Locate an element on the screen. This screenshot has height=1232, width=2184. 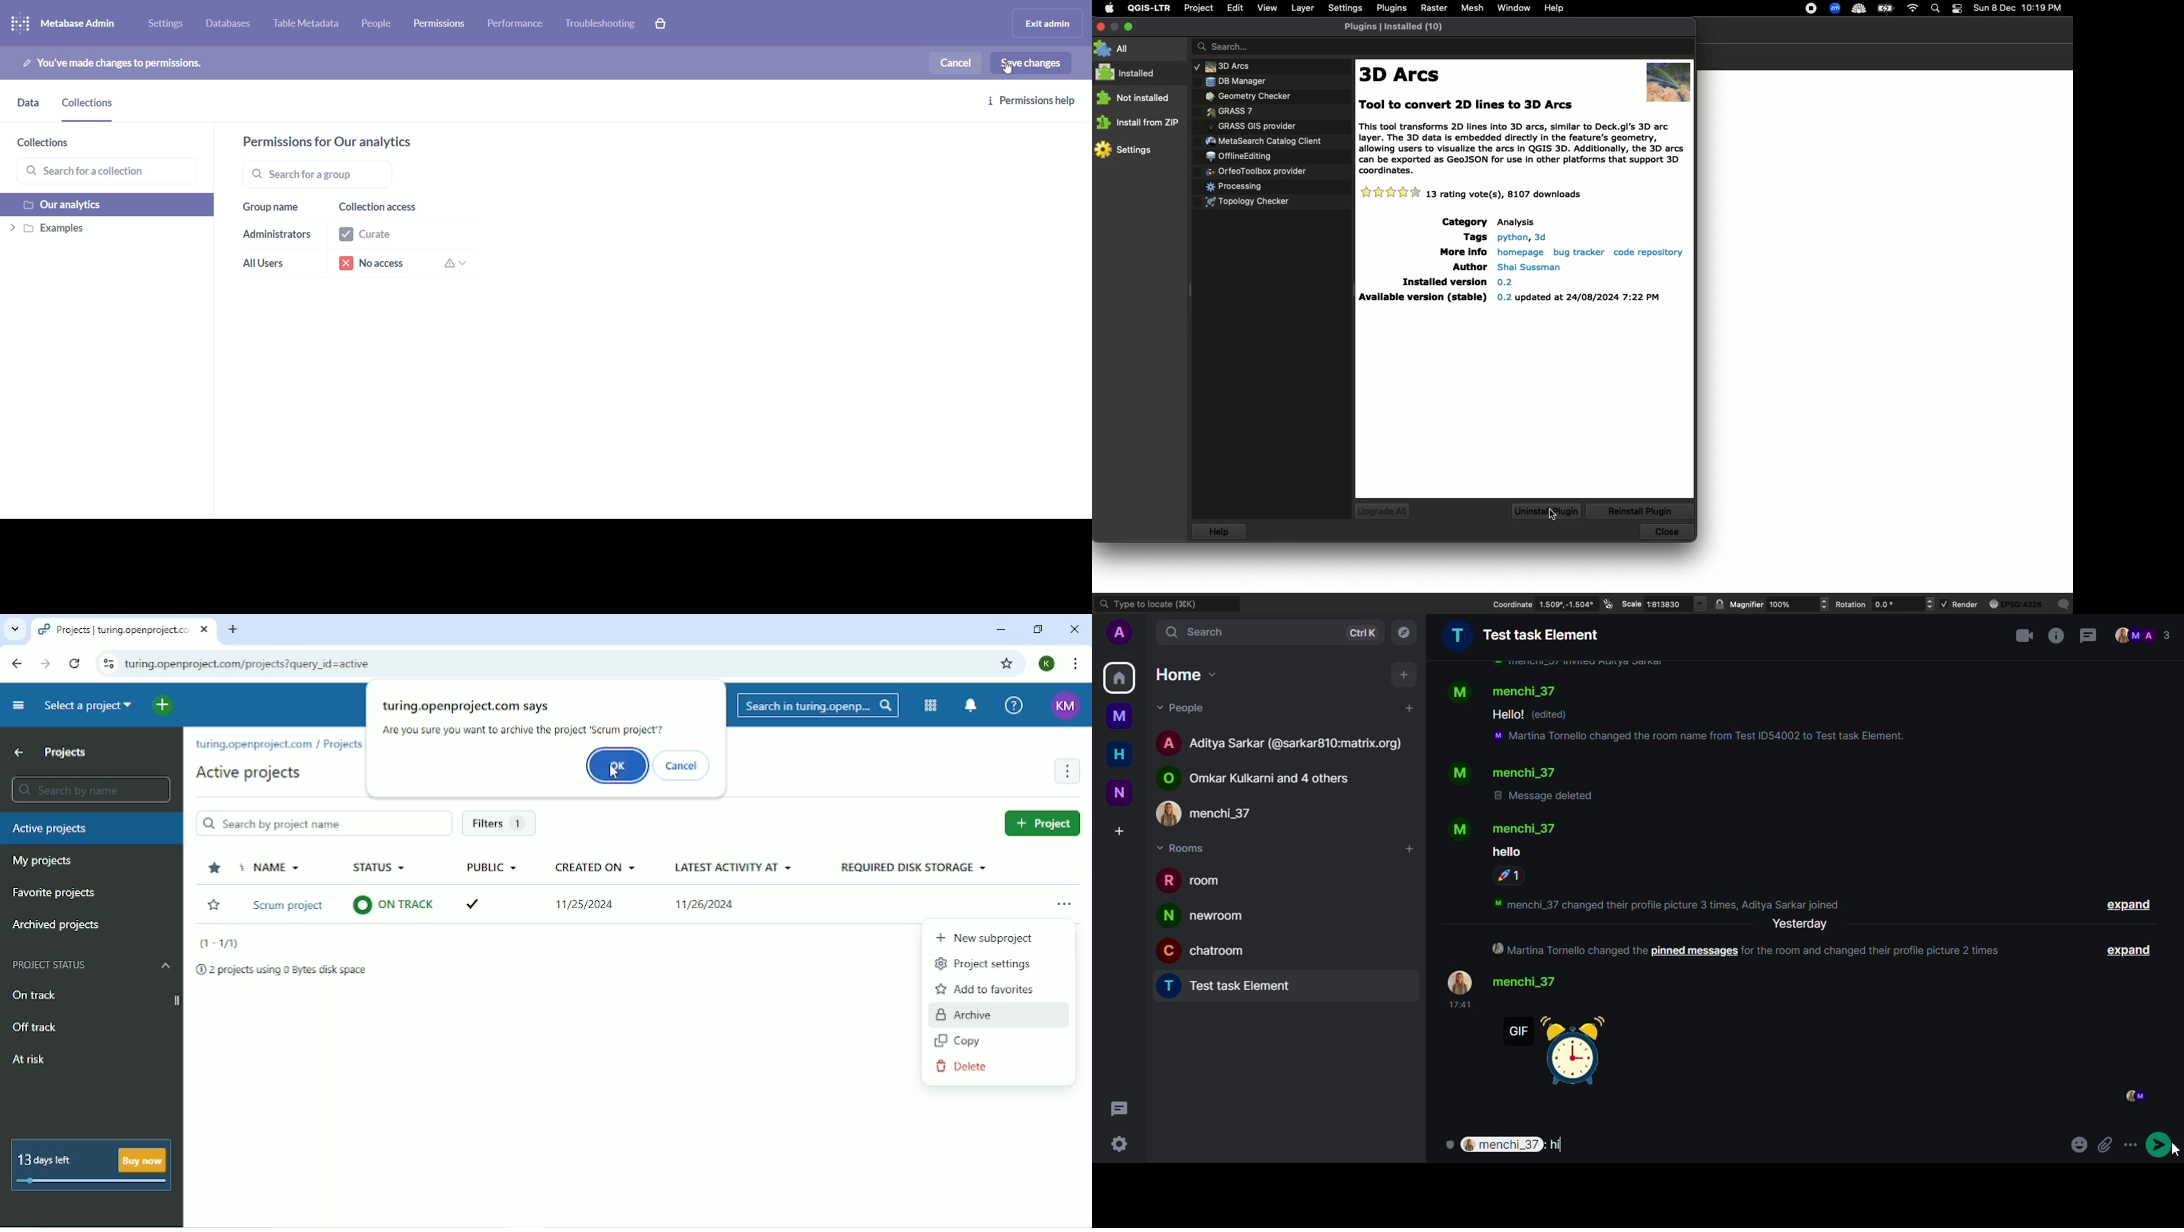
text is located at coordinates (1506, 851).